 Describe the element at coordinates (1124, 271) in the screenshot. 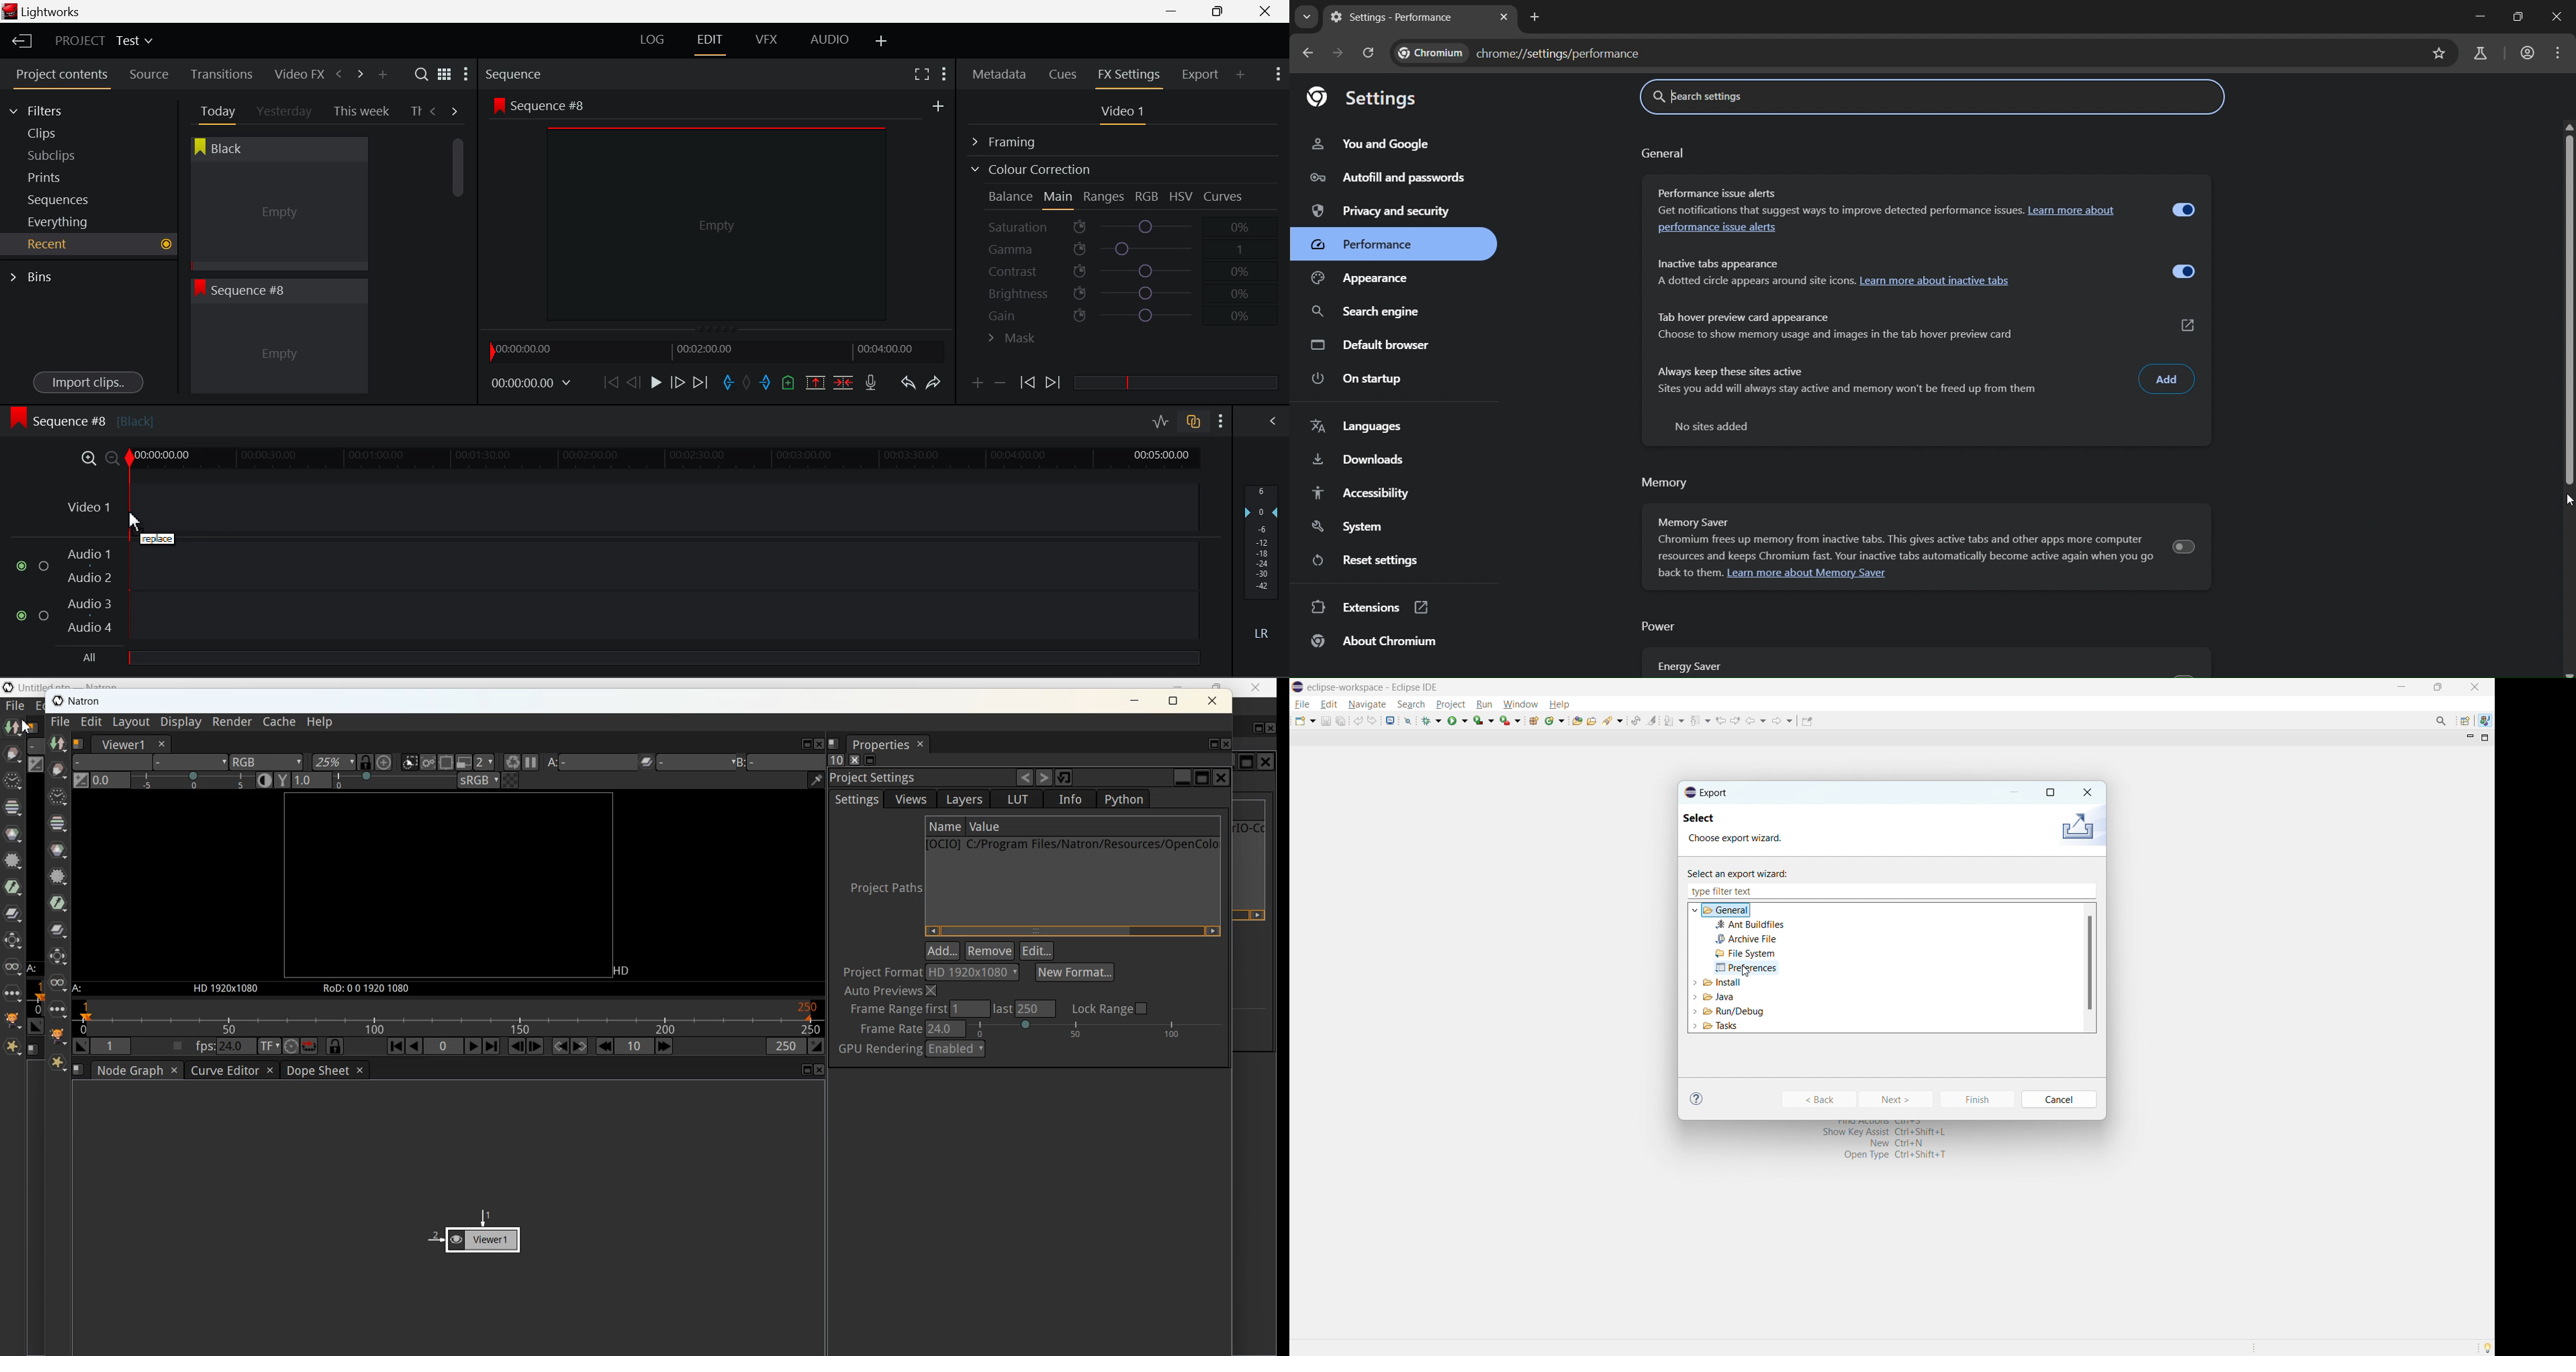

I see `Contrast` at that location.